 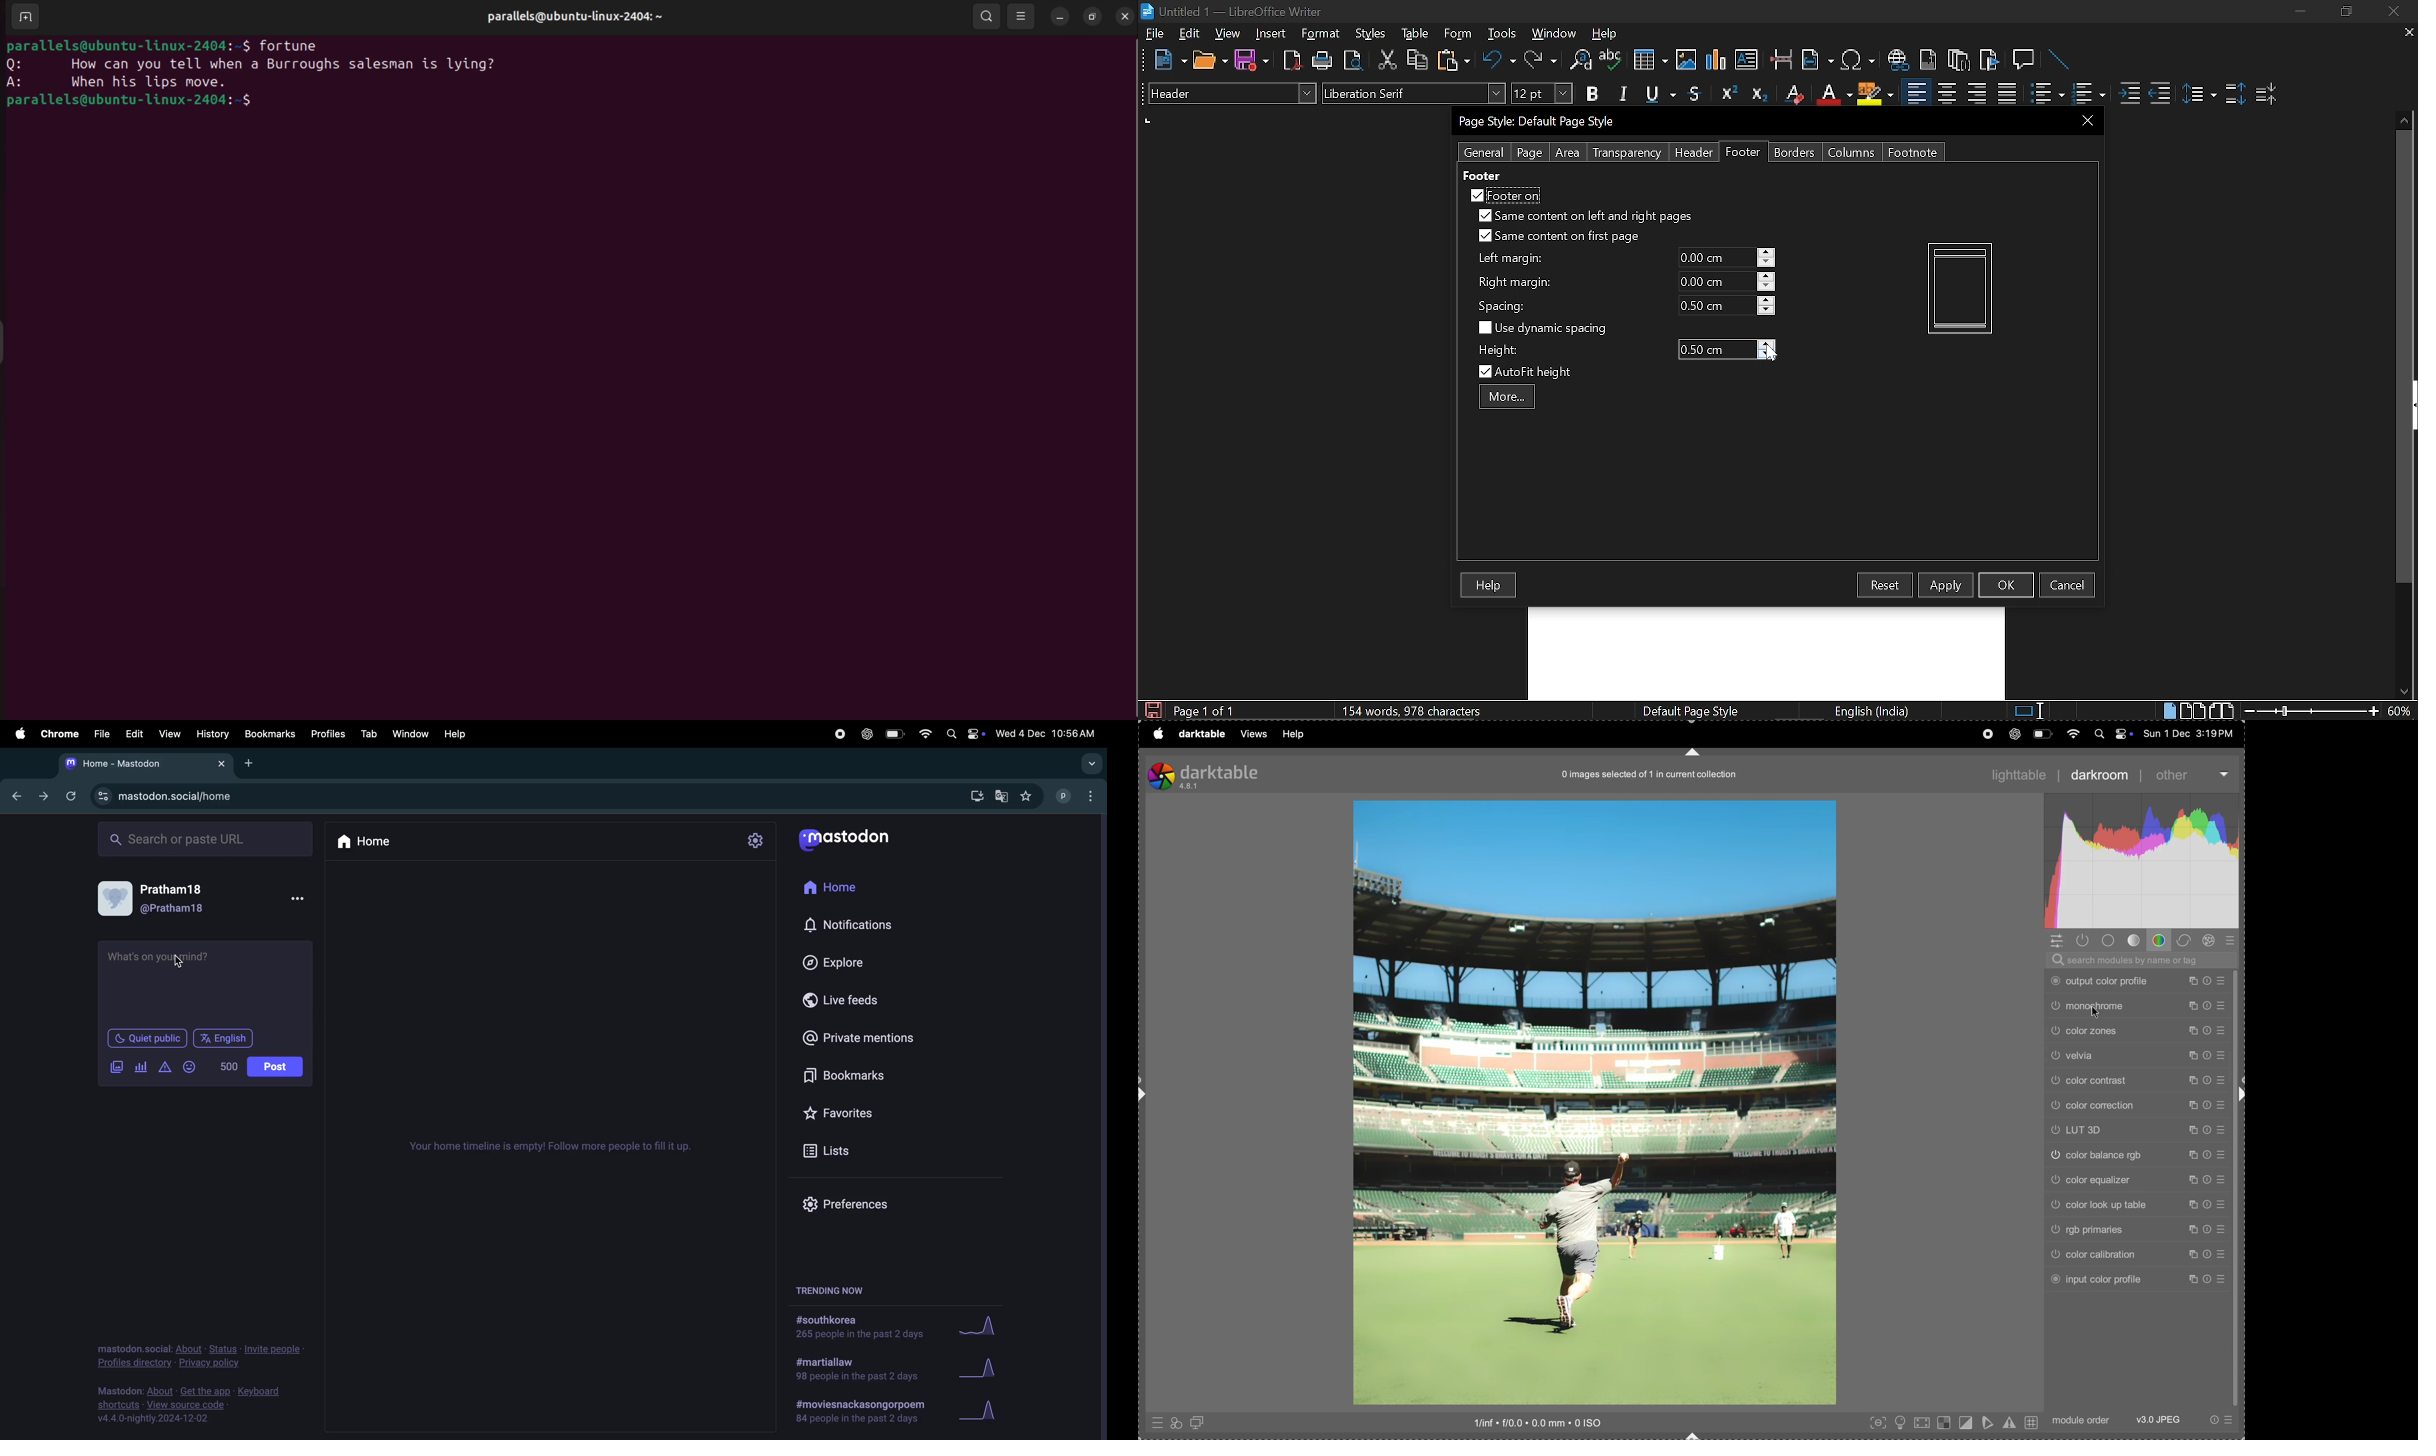 What do you see at coordinates (1923, 1423) in the screenshot?
I see `full screen` at bounding box center [1923, 1423].